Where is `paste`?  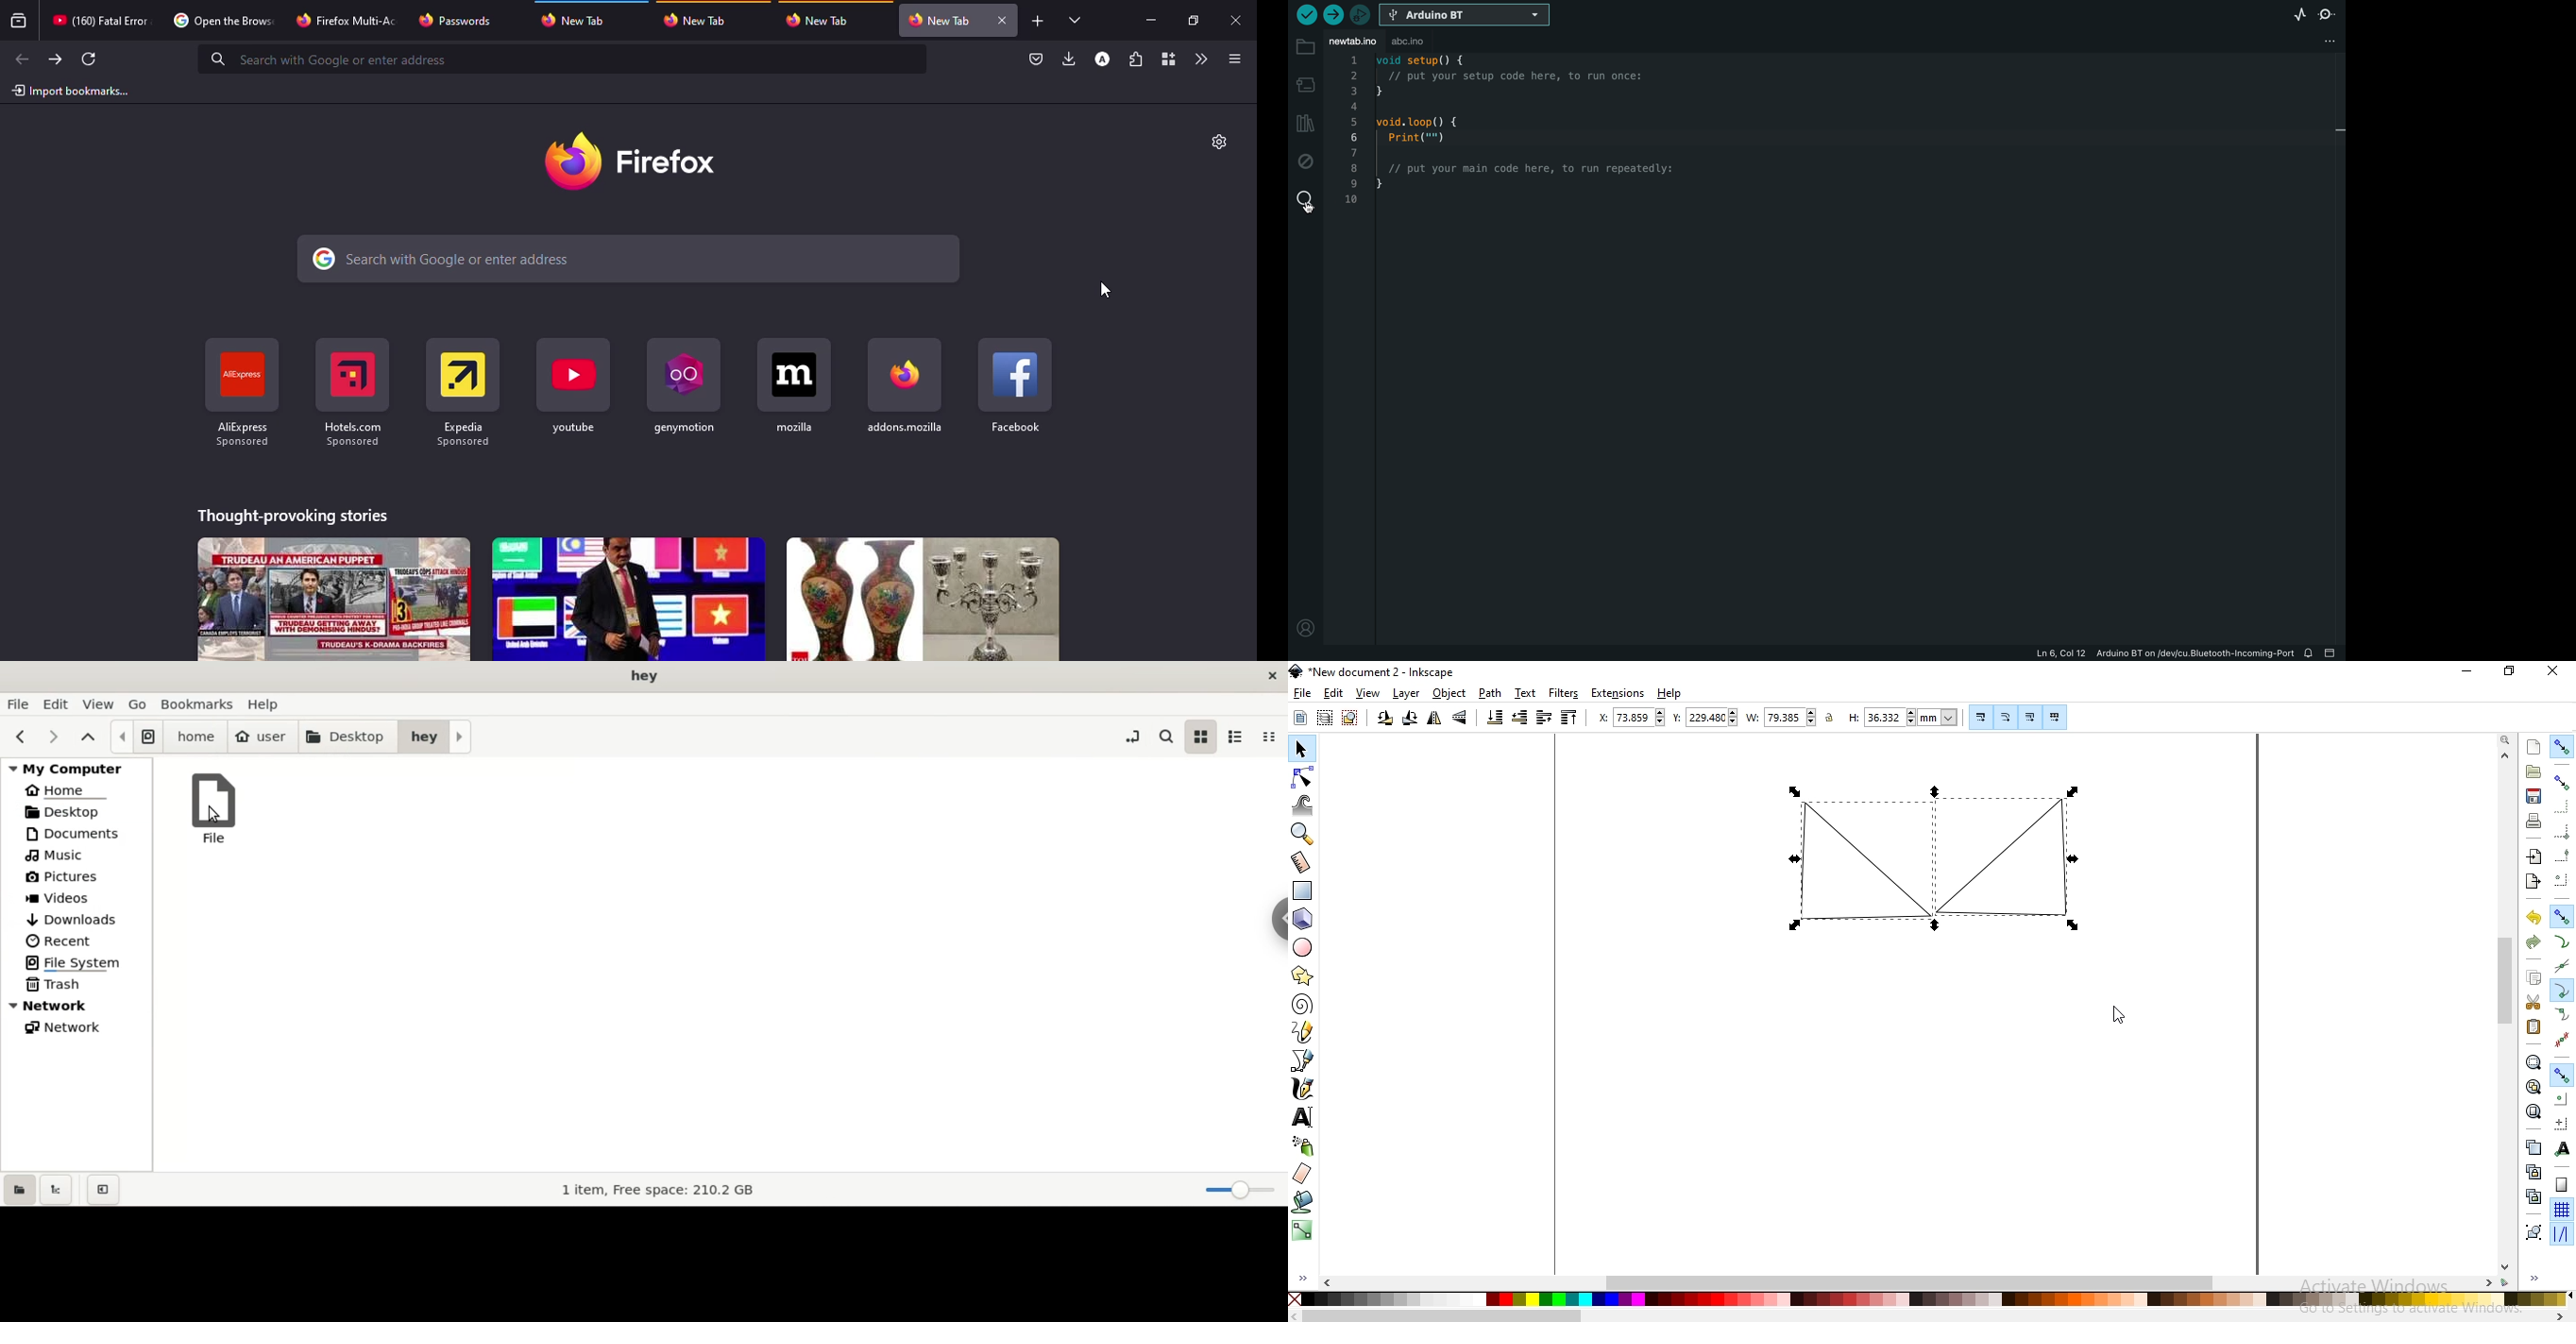 paste is located at coordinates (2534, 1026).